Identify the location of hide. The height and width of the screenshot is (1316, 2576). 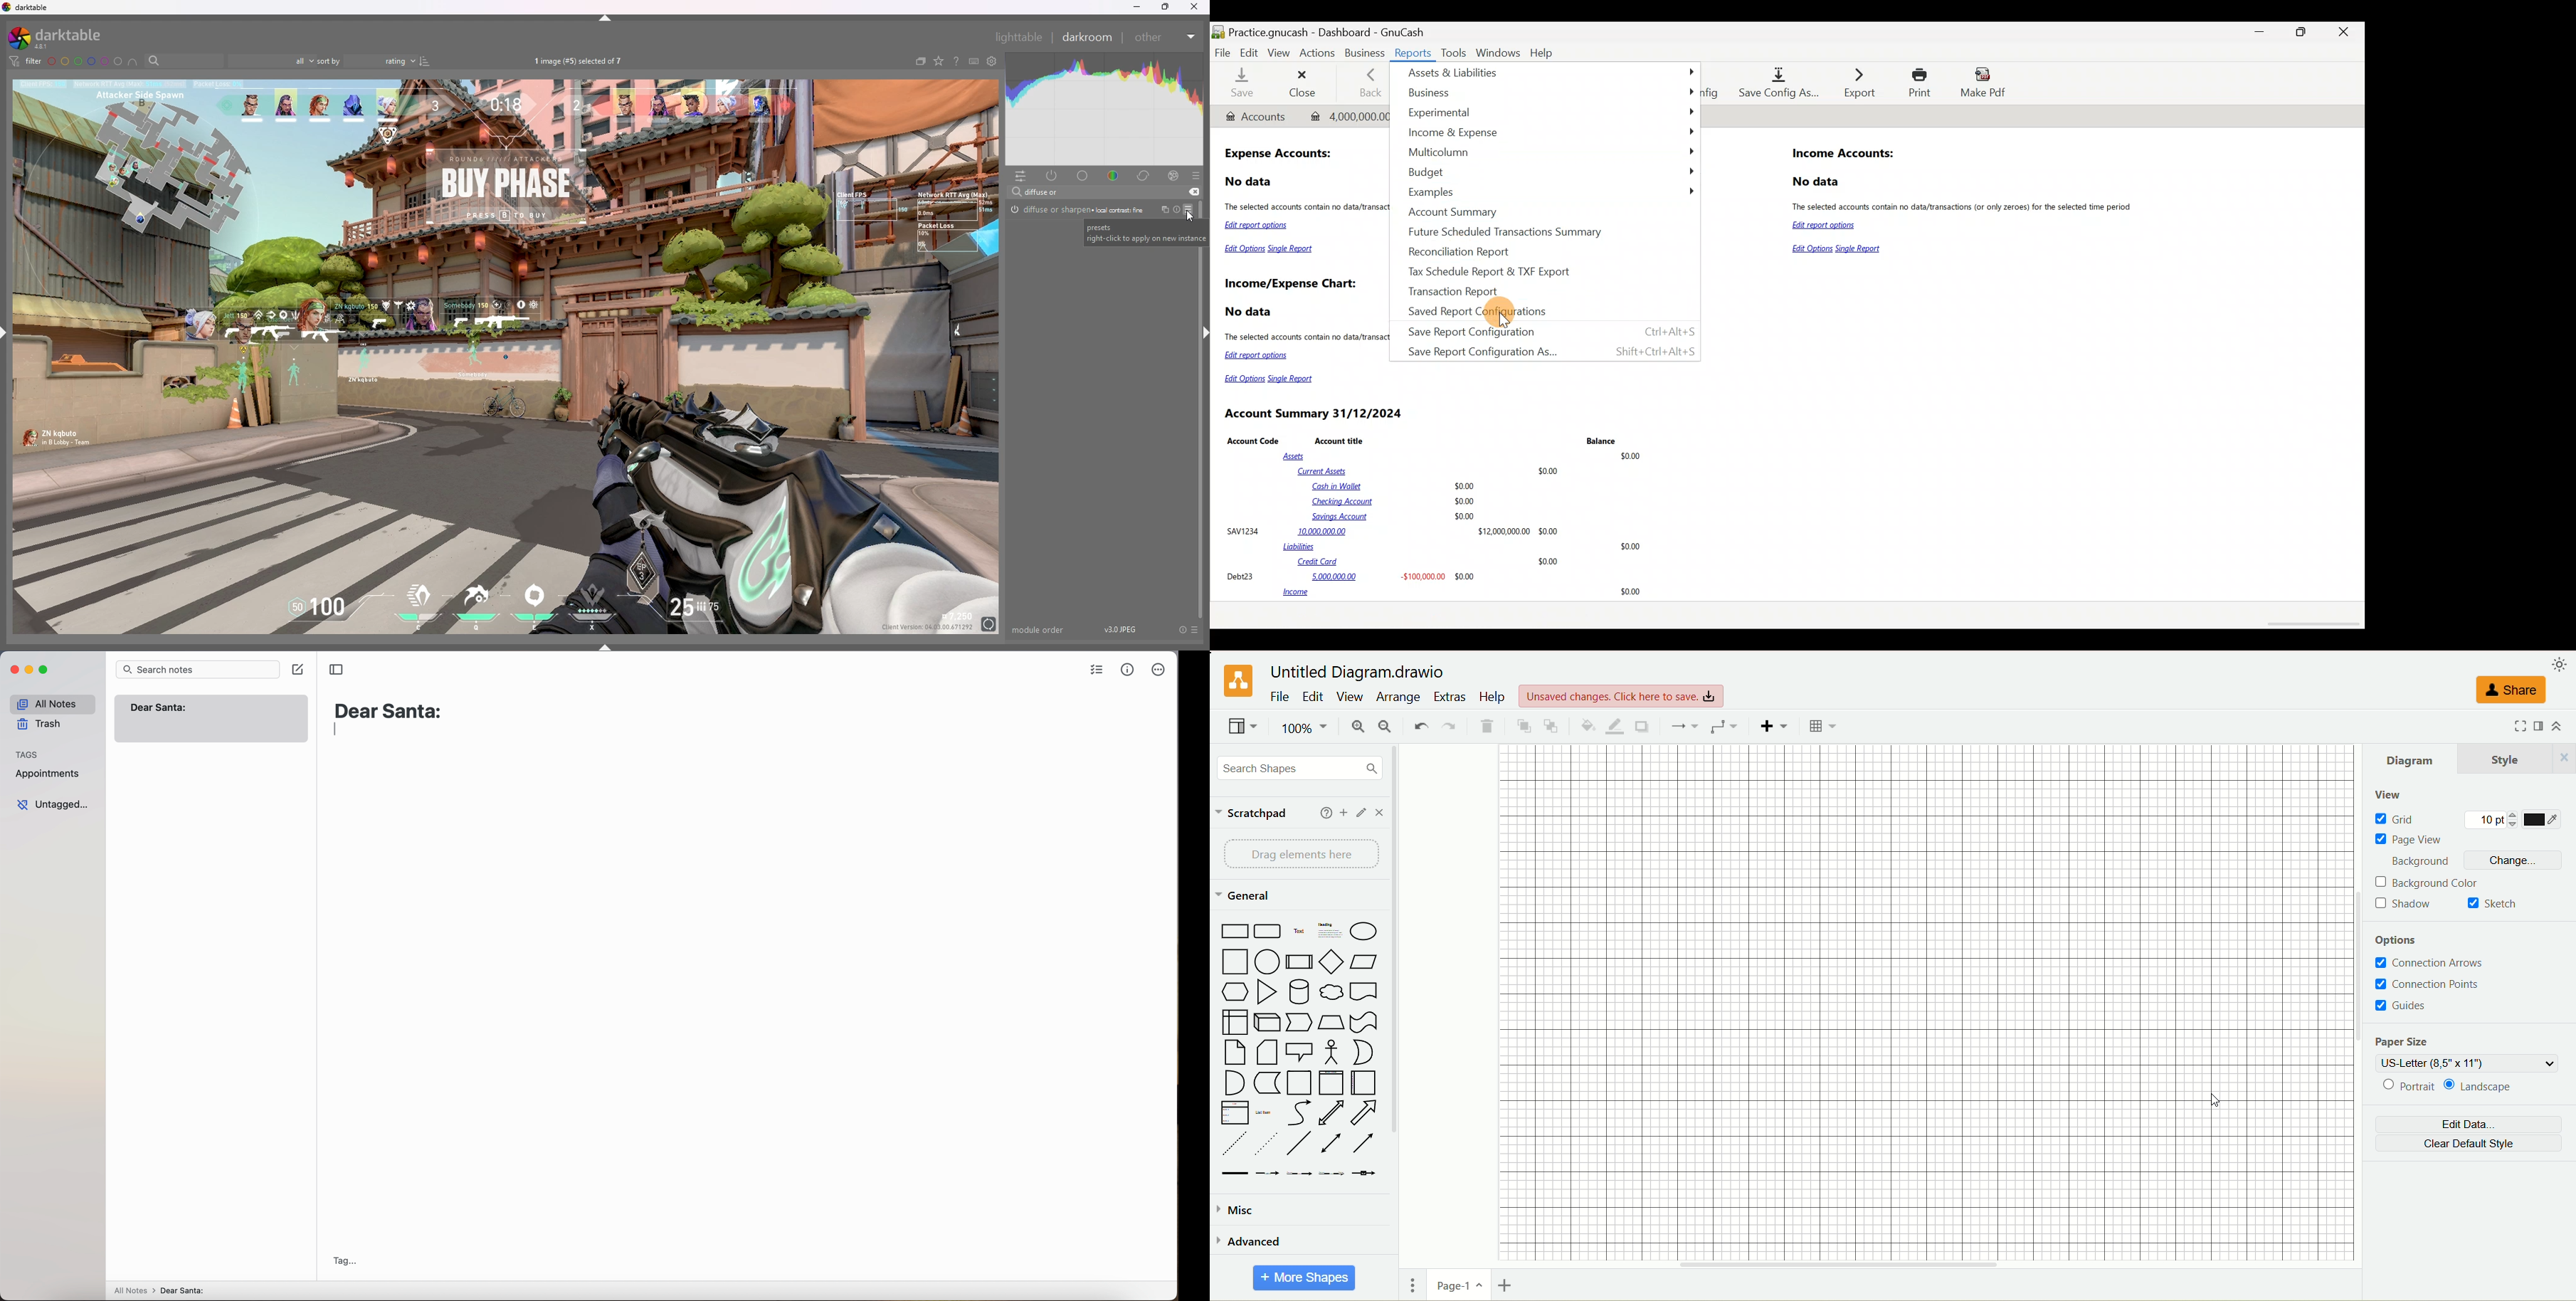
(1202, 334).